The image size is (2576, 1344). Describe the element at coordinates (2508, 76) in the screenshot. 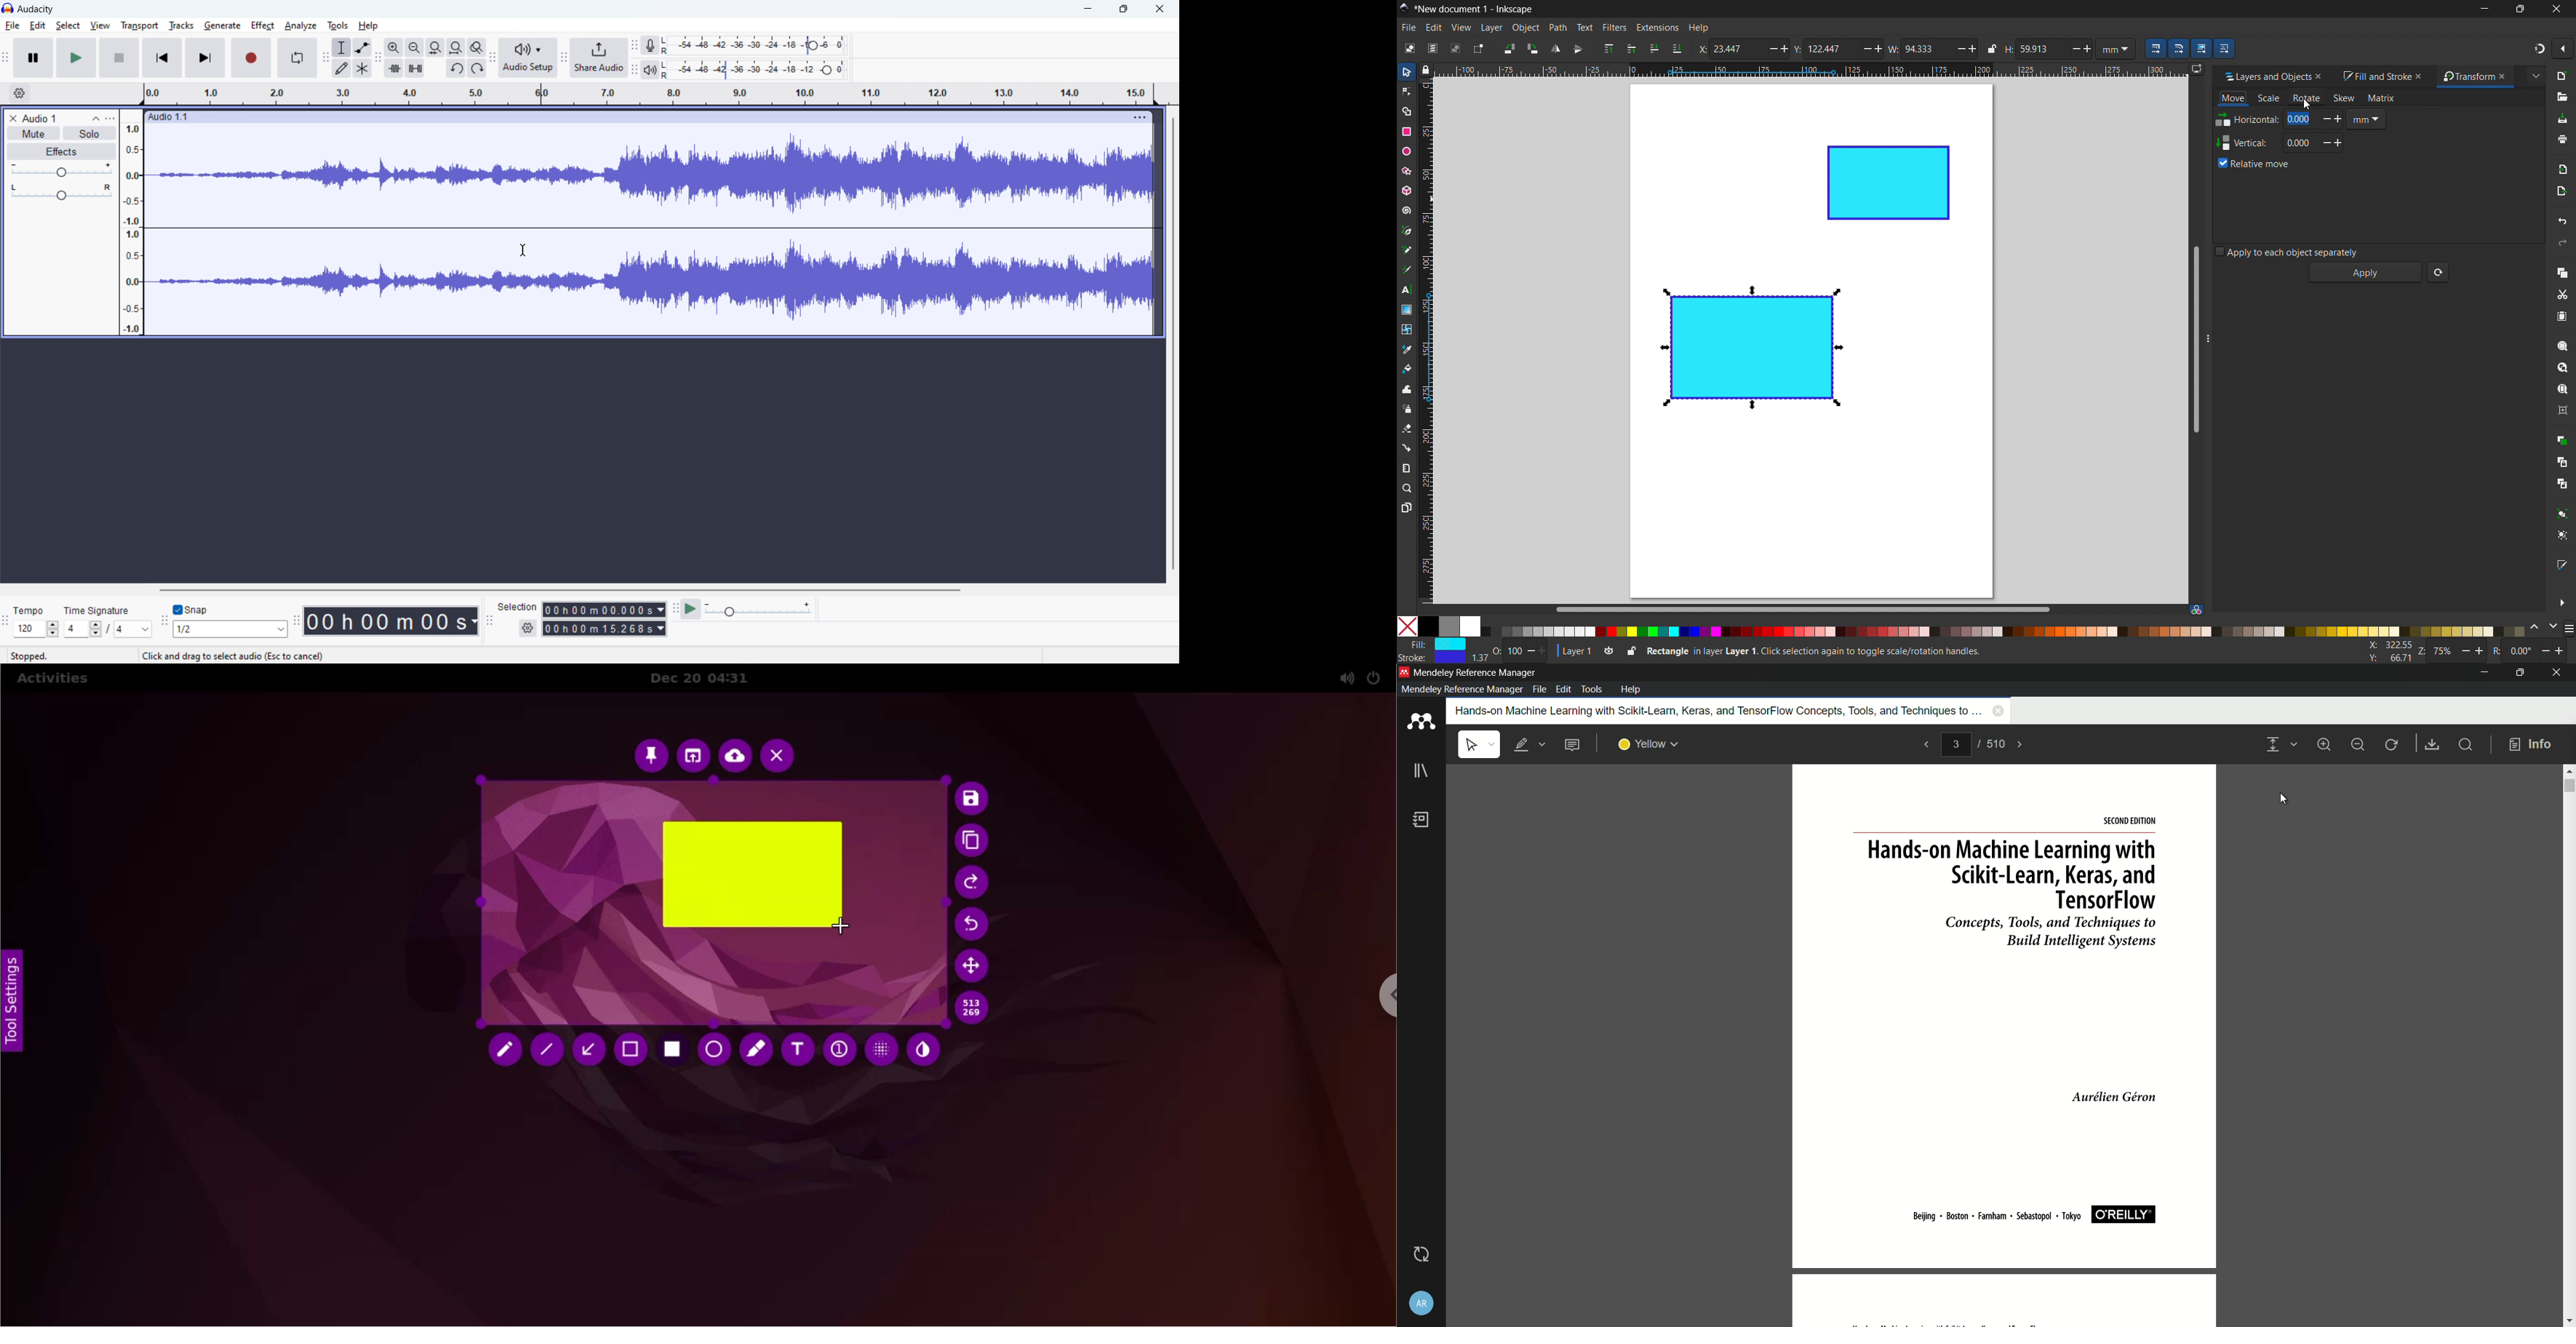

I see `close` at that location.